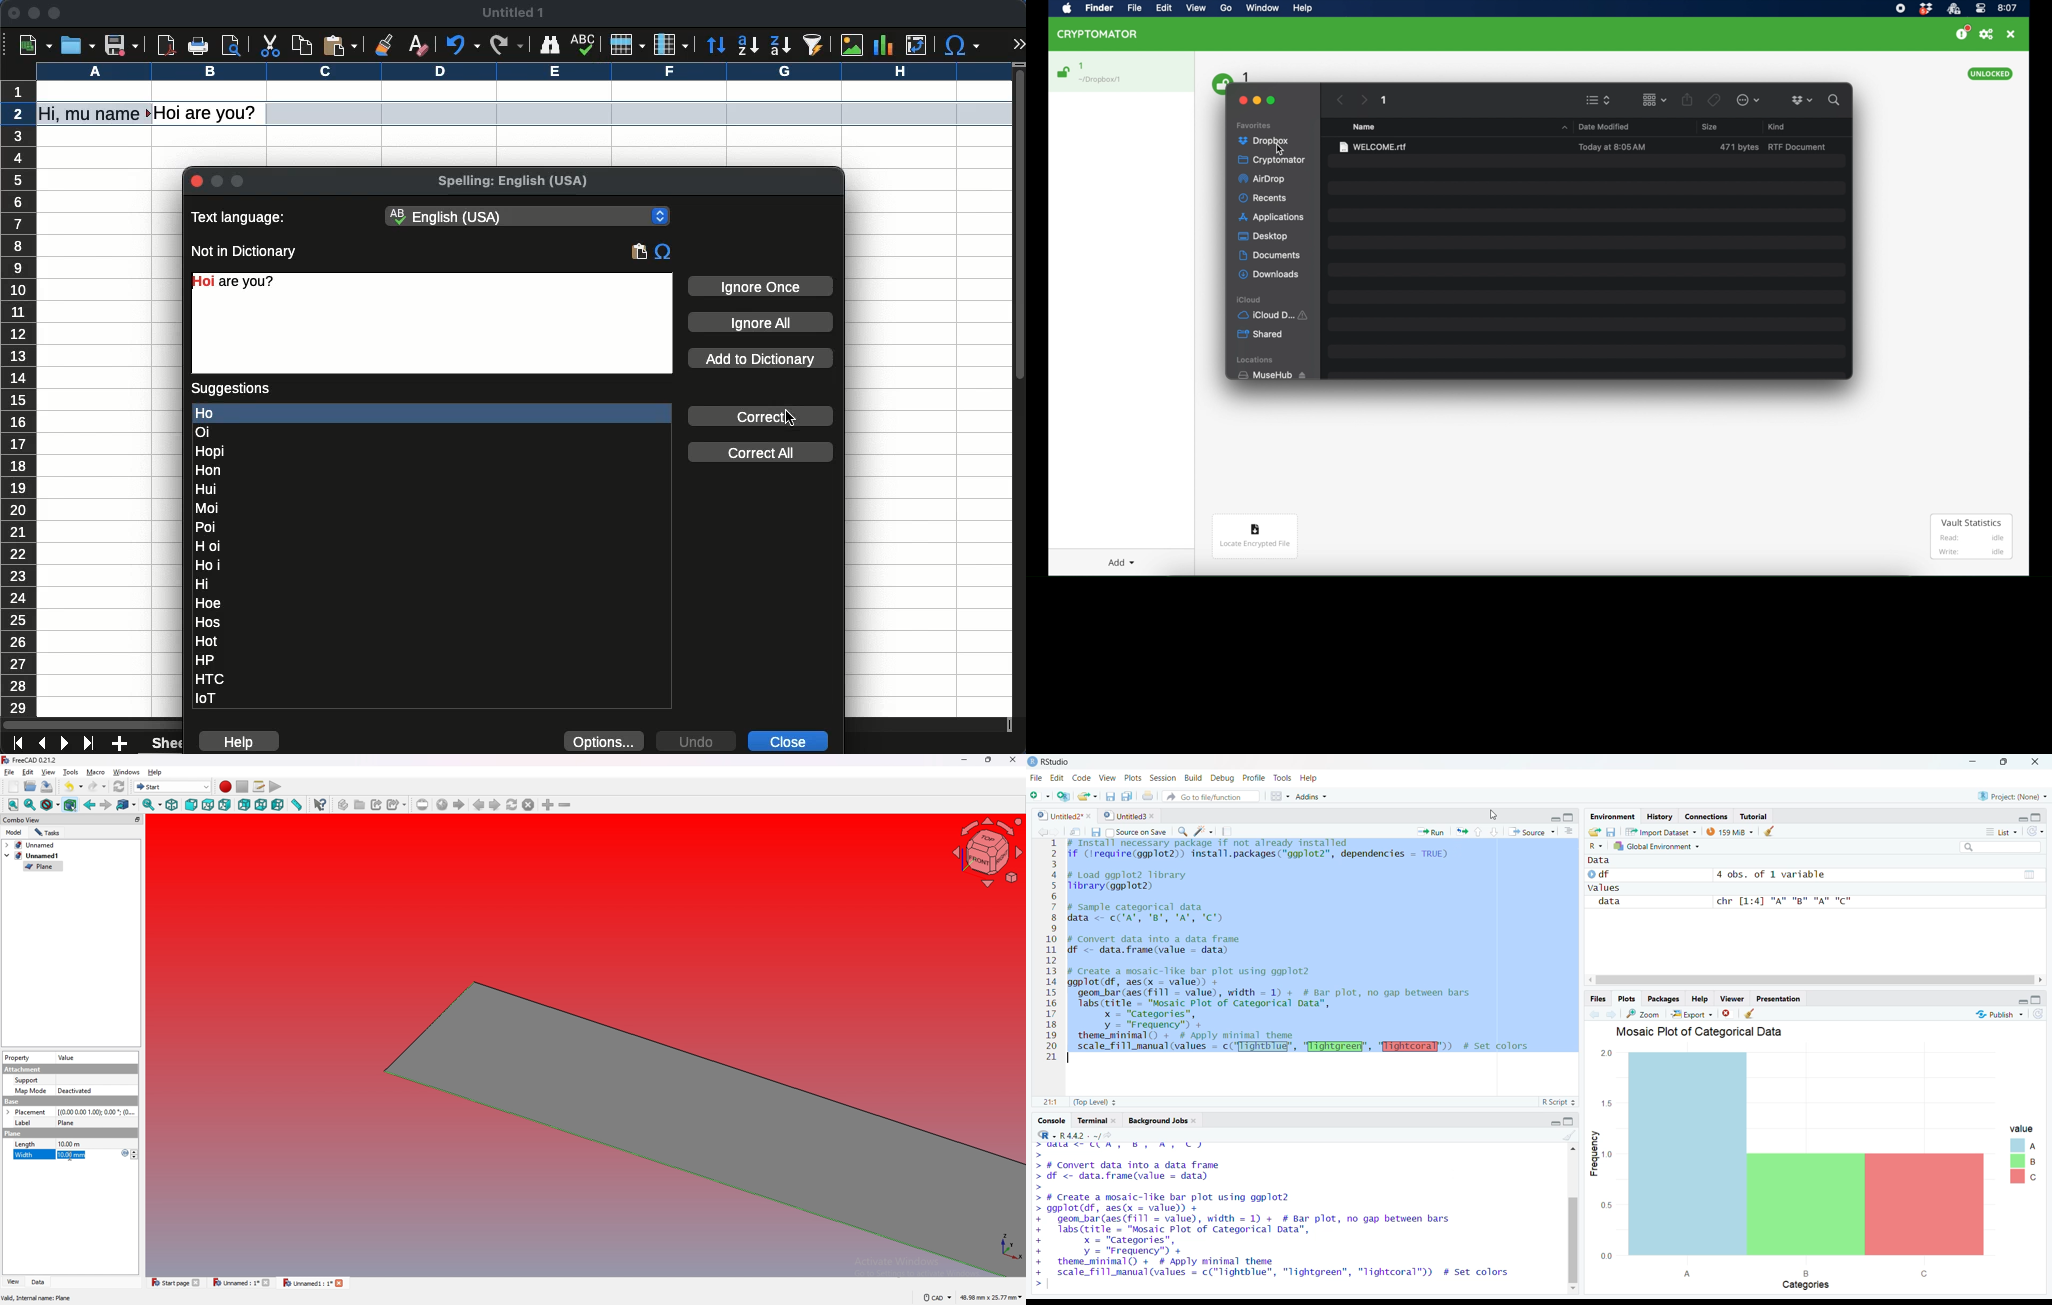 The height and width of the screenshot is (1316, 2072). What do you see at coordinates (1569, 1136) in the screenshot?
I see `Clean` at bounding box center [1569, 1136].